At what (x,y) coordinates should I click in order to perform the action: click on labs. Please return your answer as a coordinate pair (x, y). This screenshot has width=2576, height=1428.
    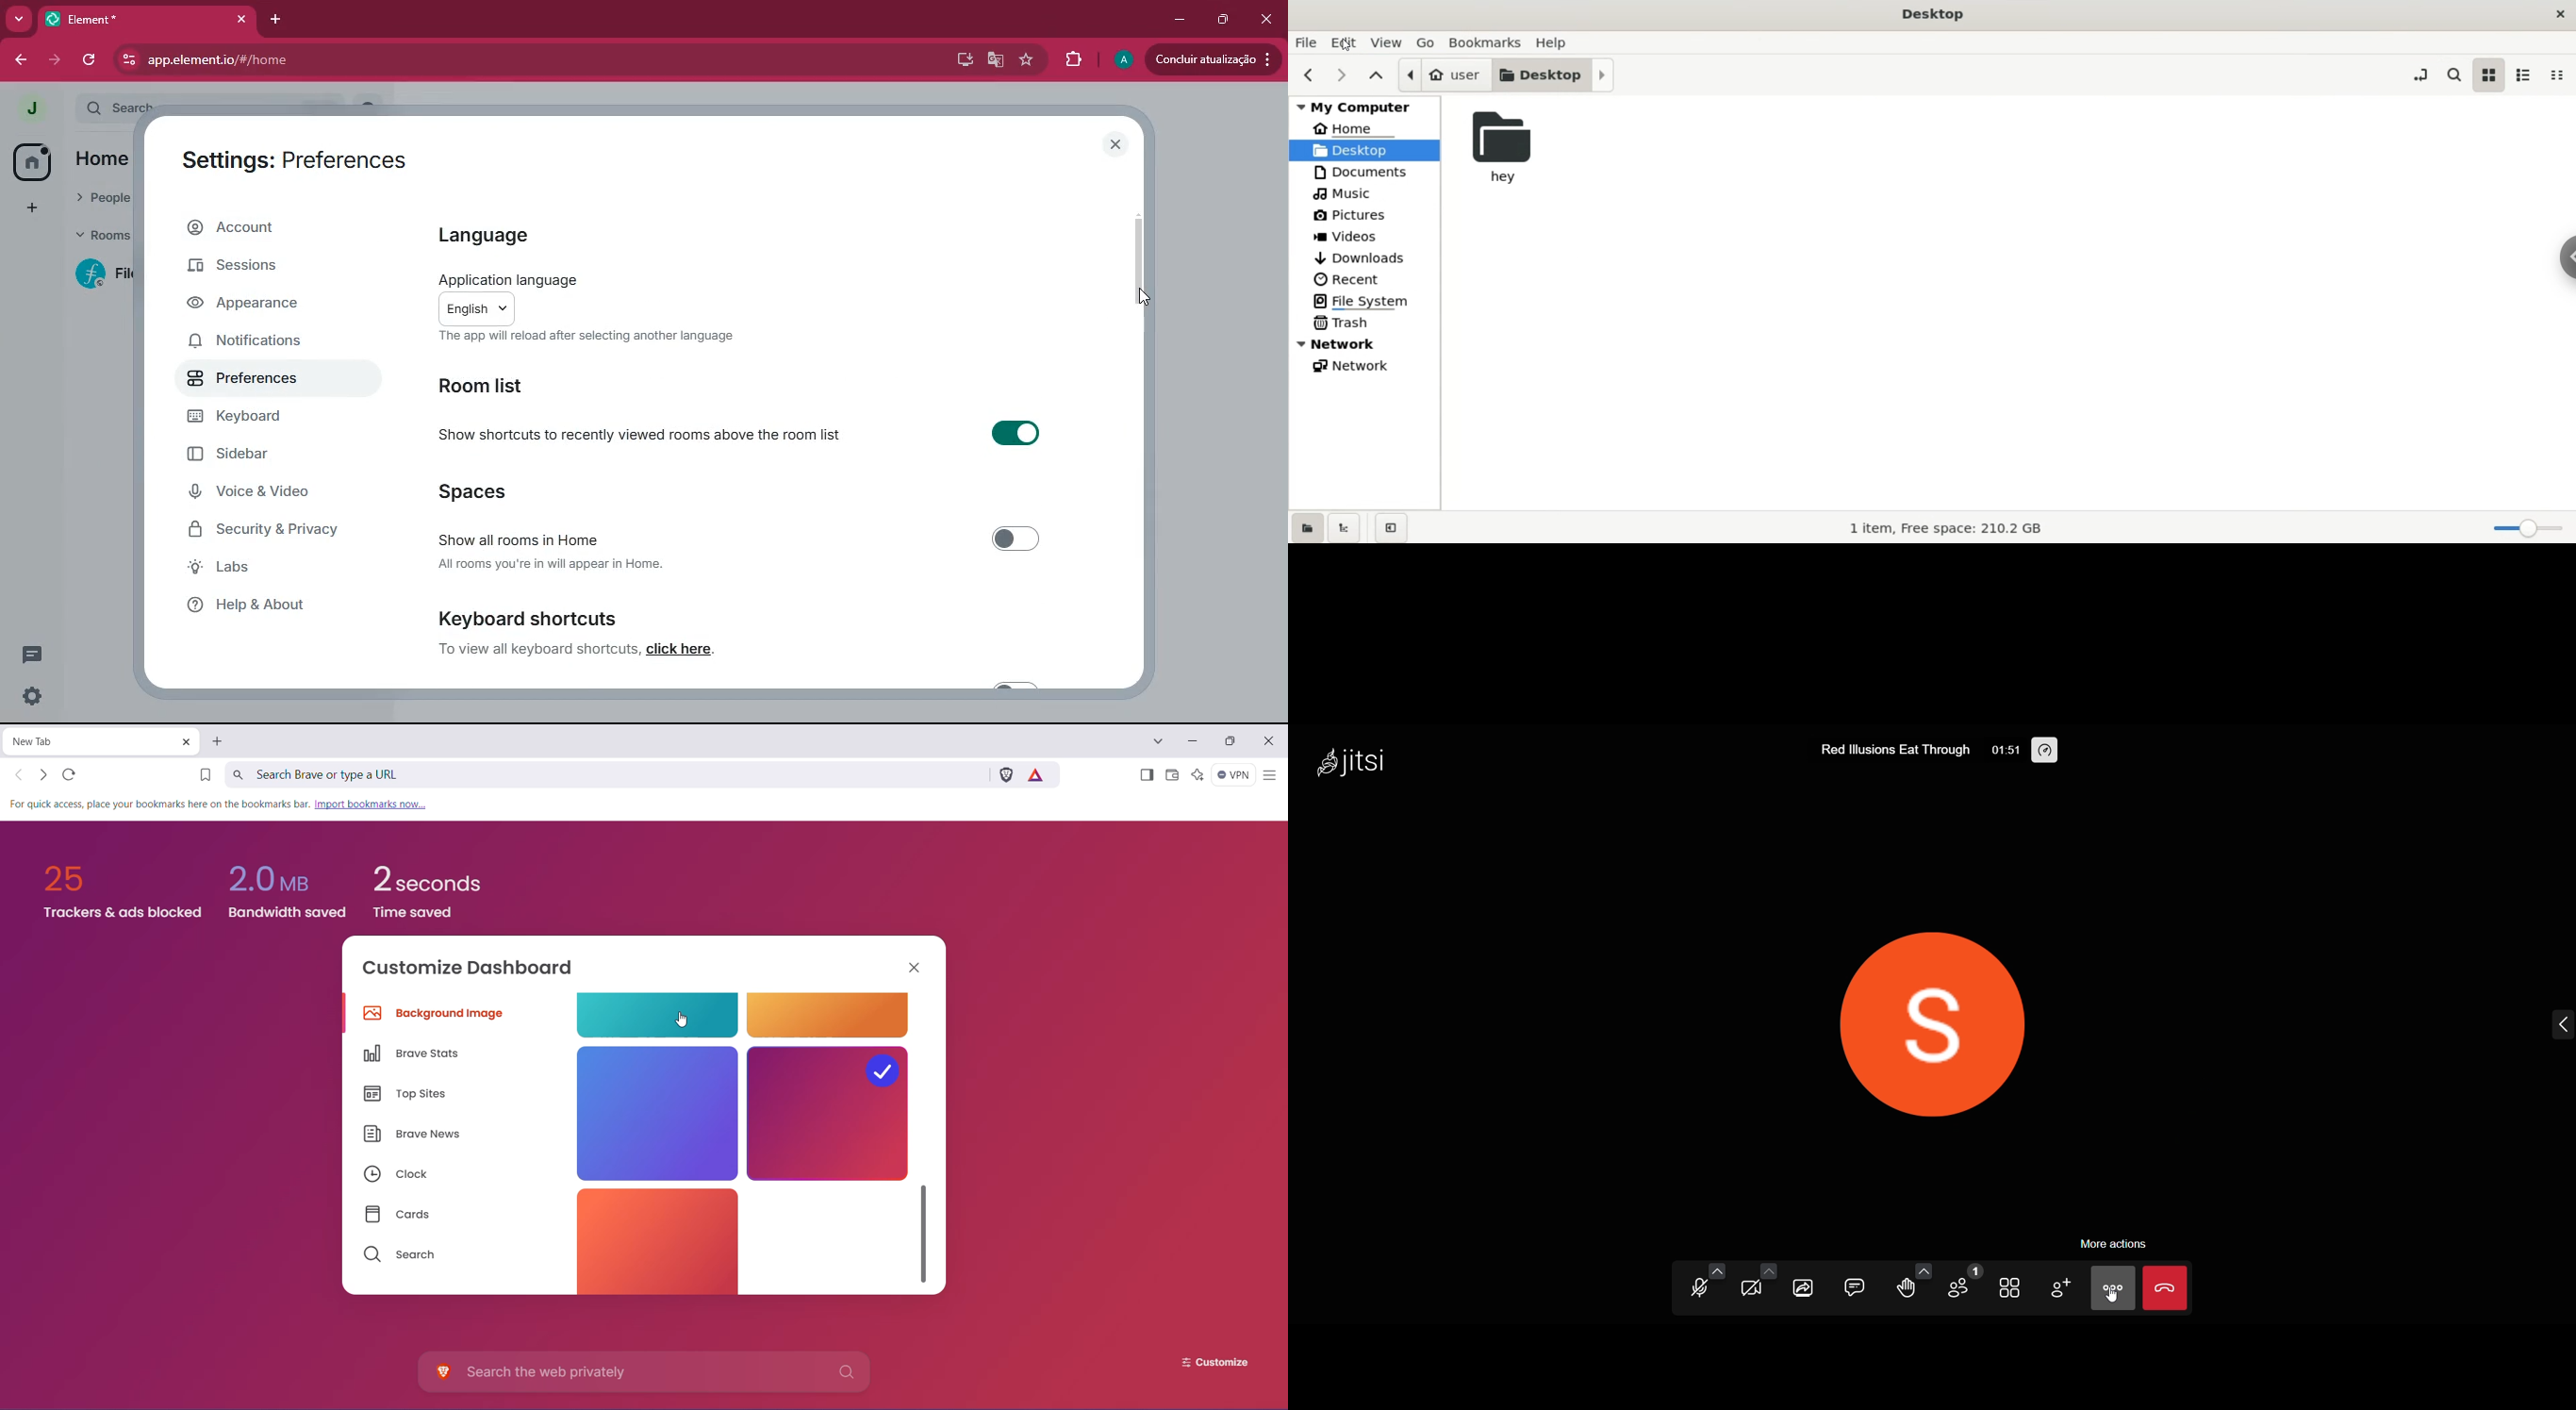
    Looking at the image, I should click on (260, 568).